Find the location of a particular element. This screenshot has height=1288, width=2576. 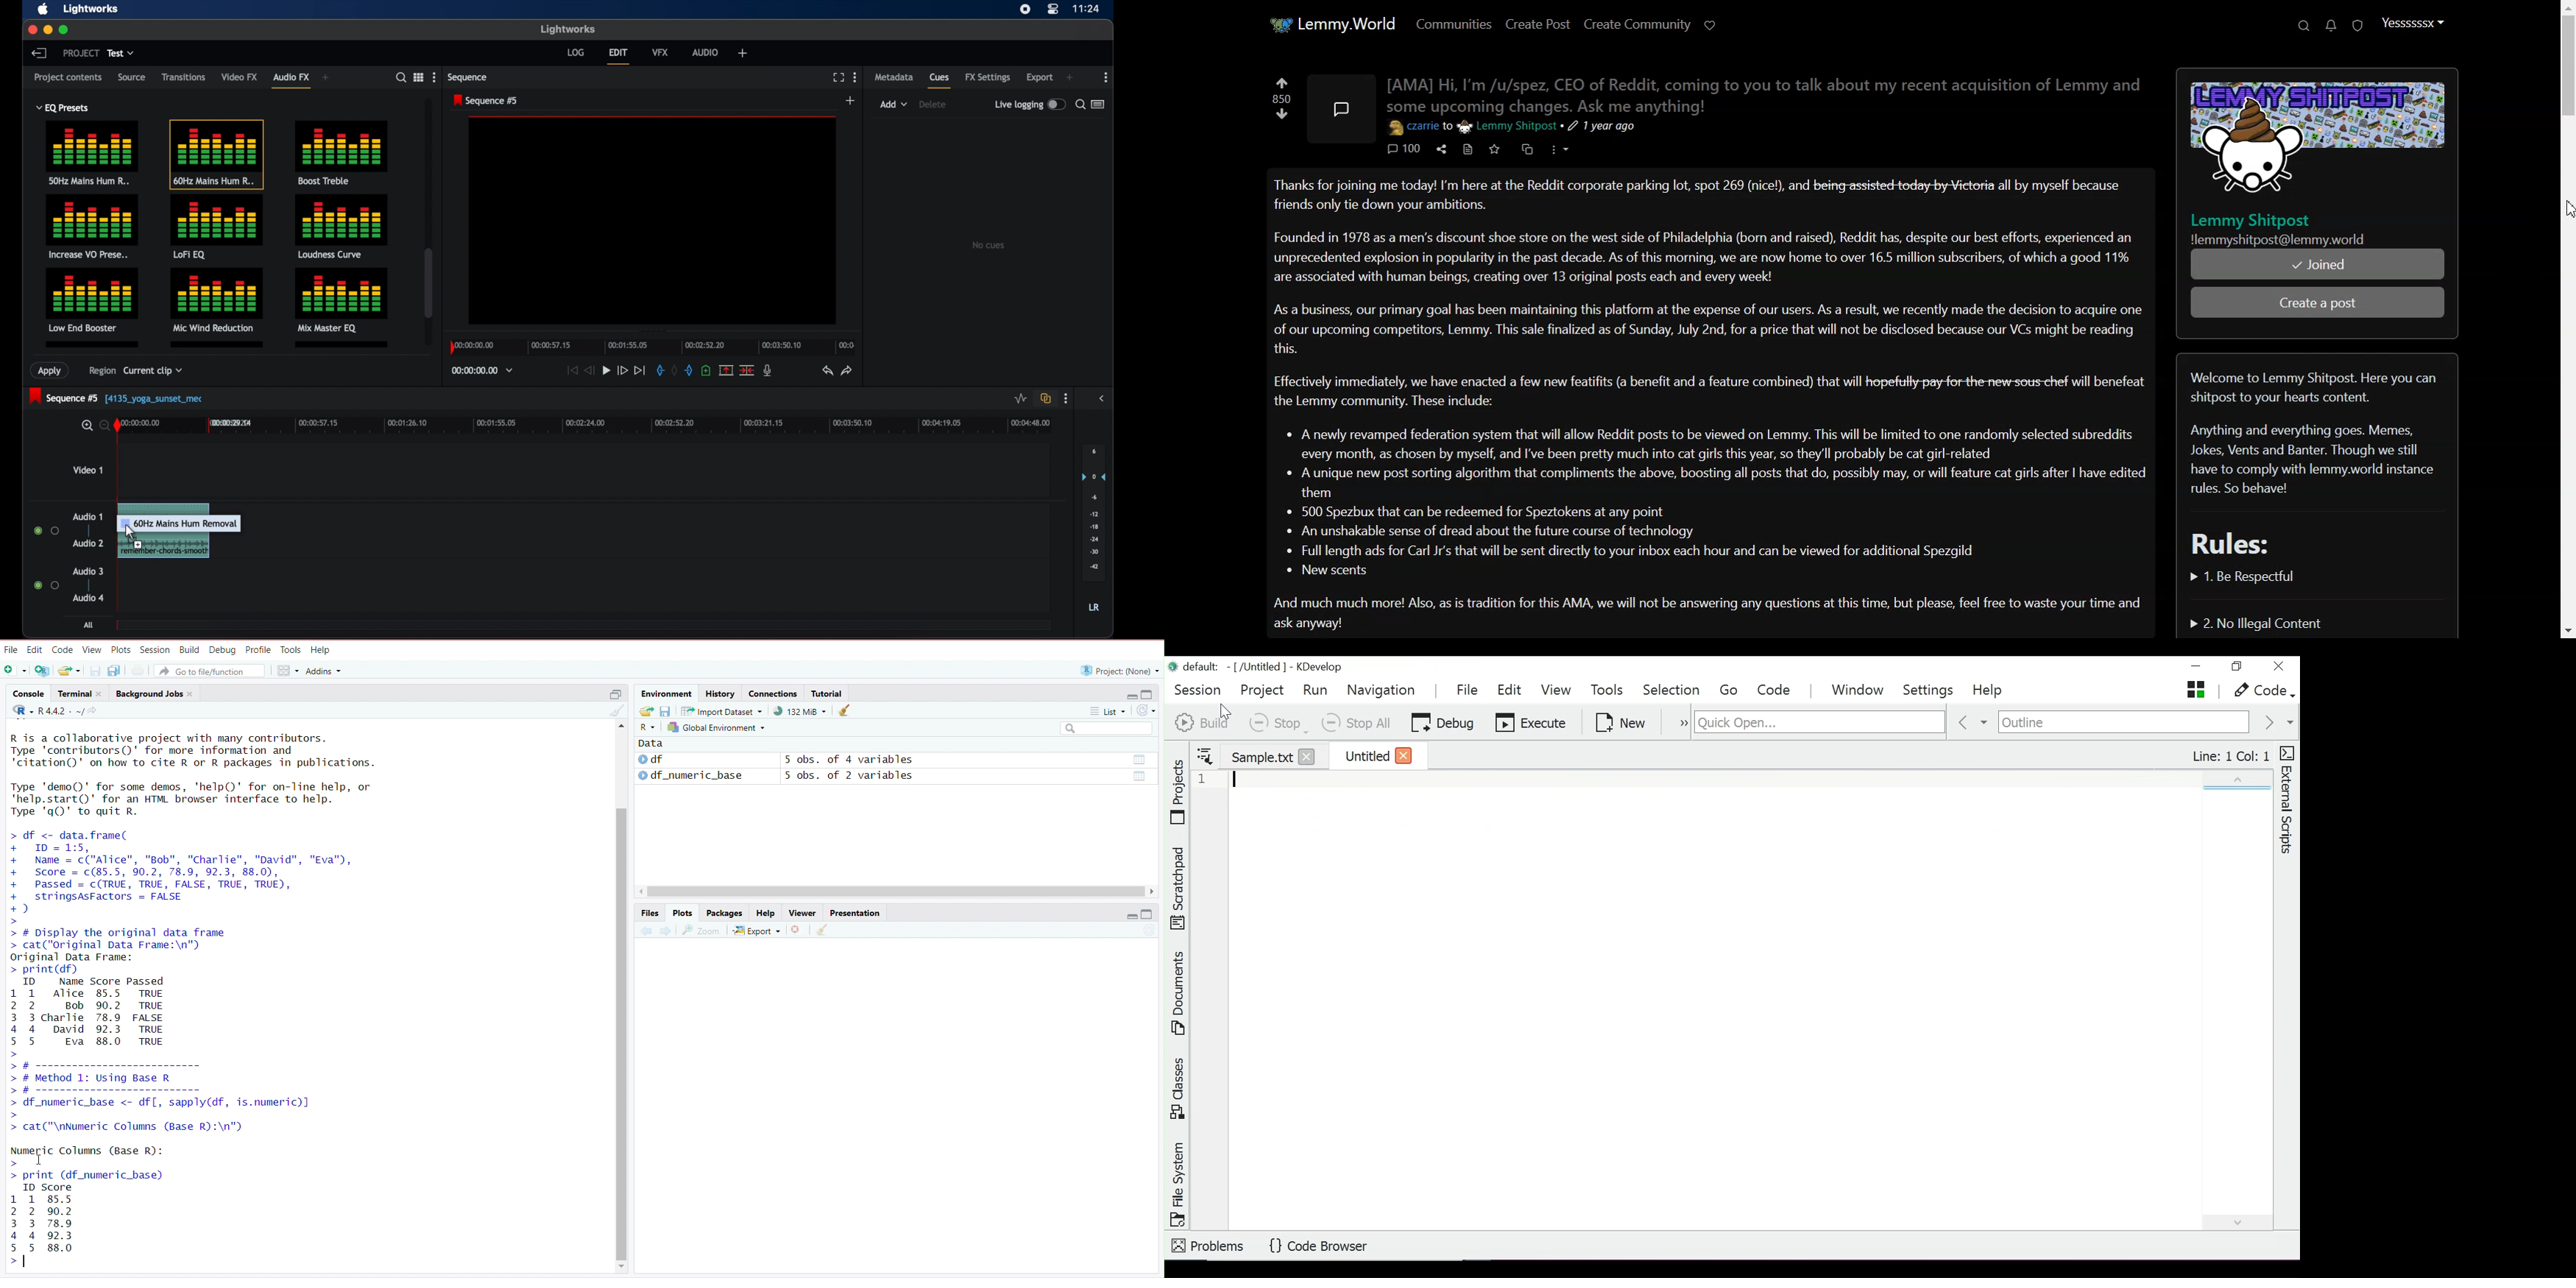

history is located at coordinates (721, 692).